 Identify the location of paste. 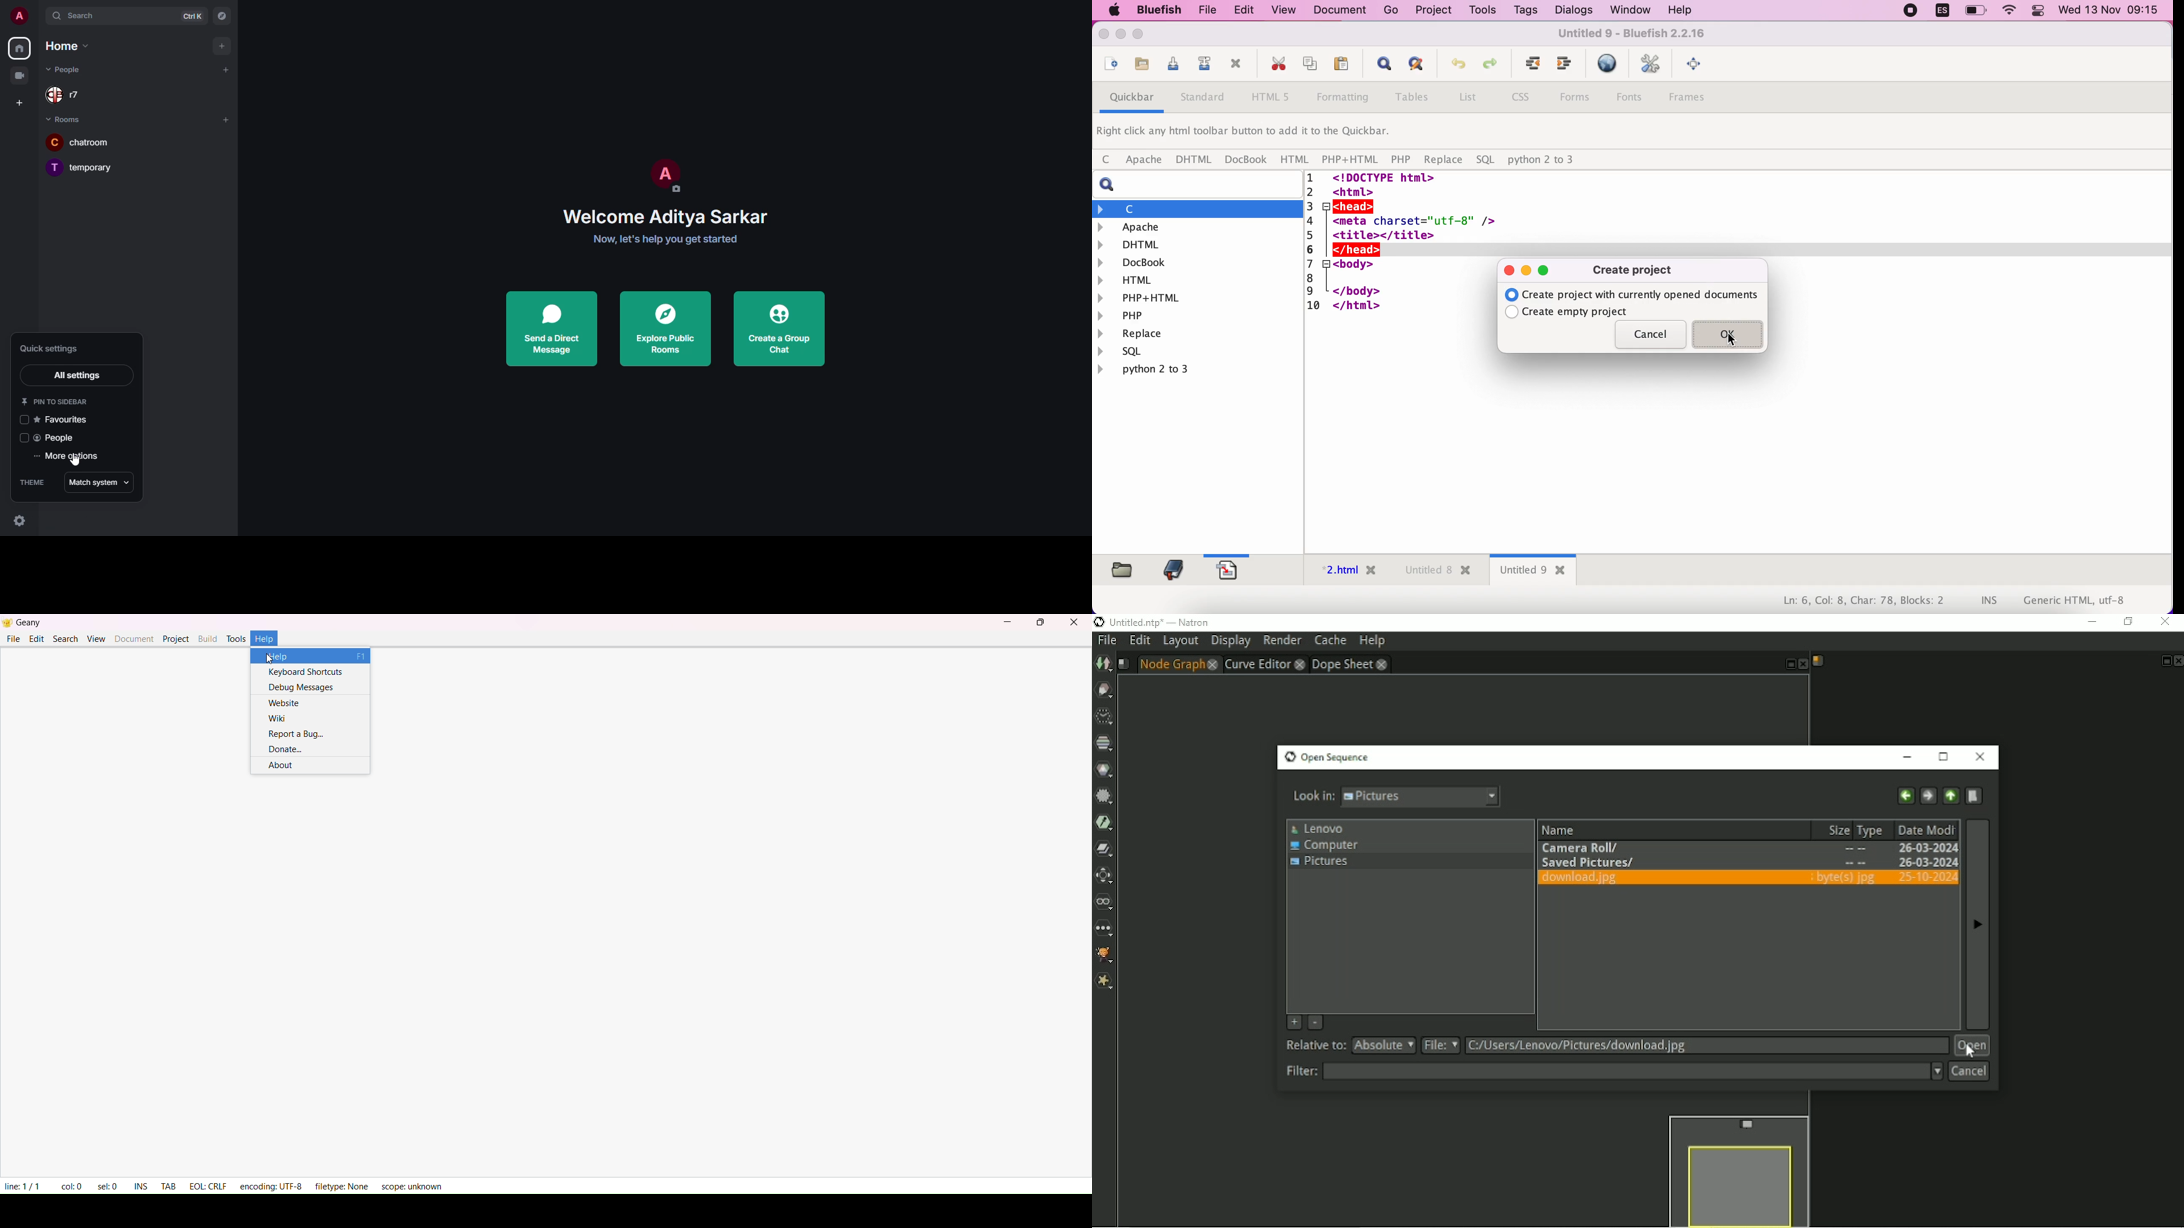
(1340, 65).